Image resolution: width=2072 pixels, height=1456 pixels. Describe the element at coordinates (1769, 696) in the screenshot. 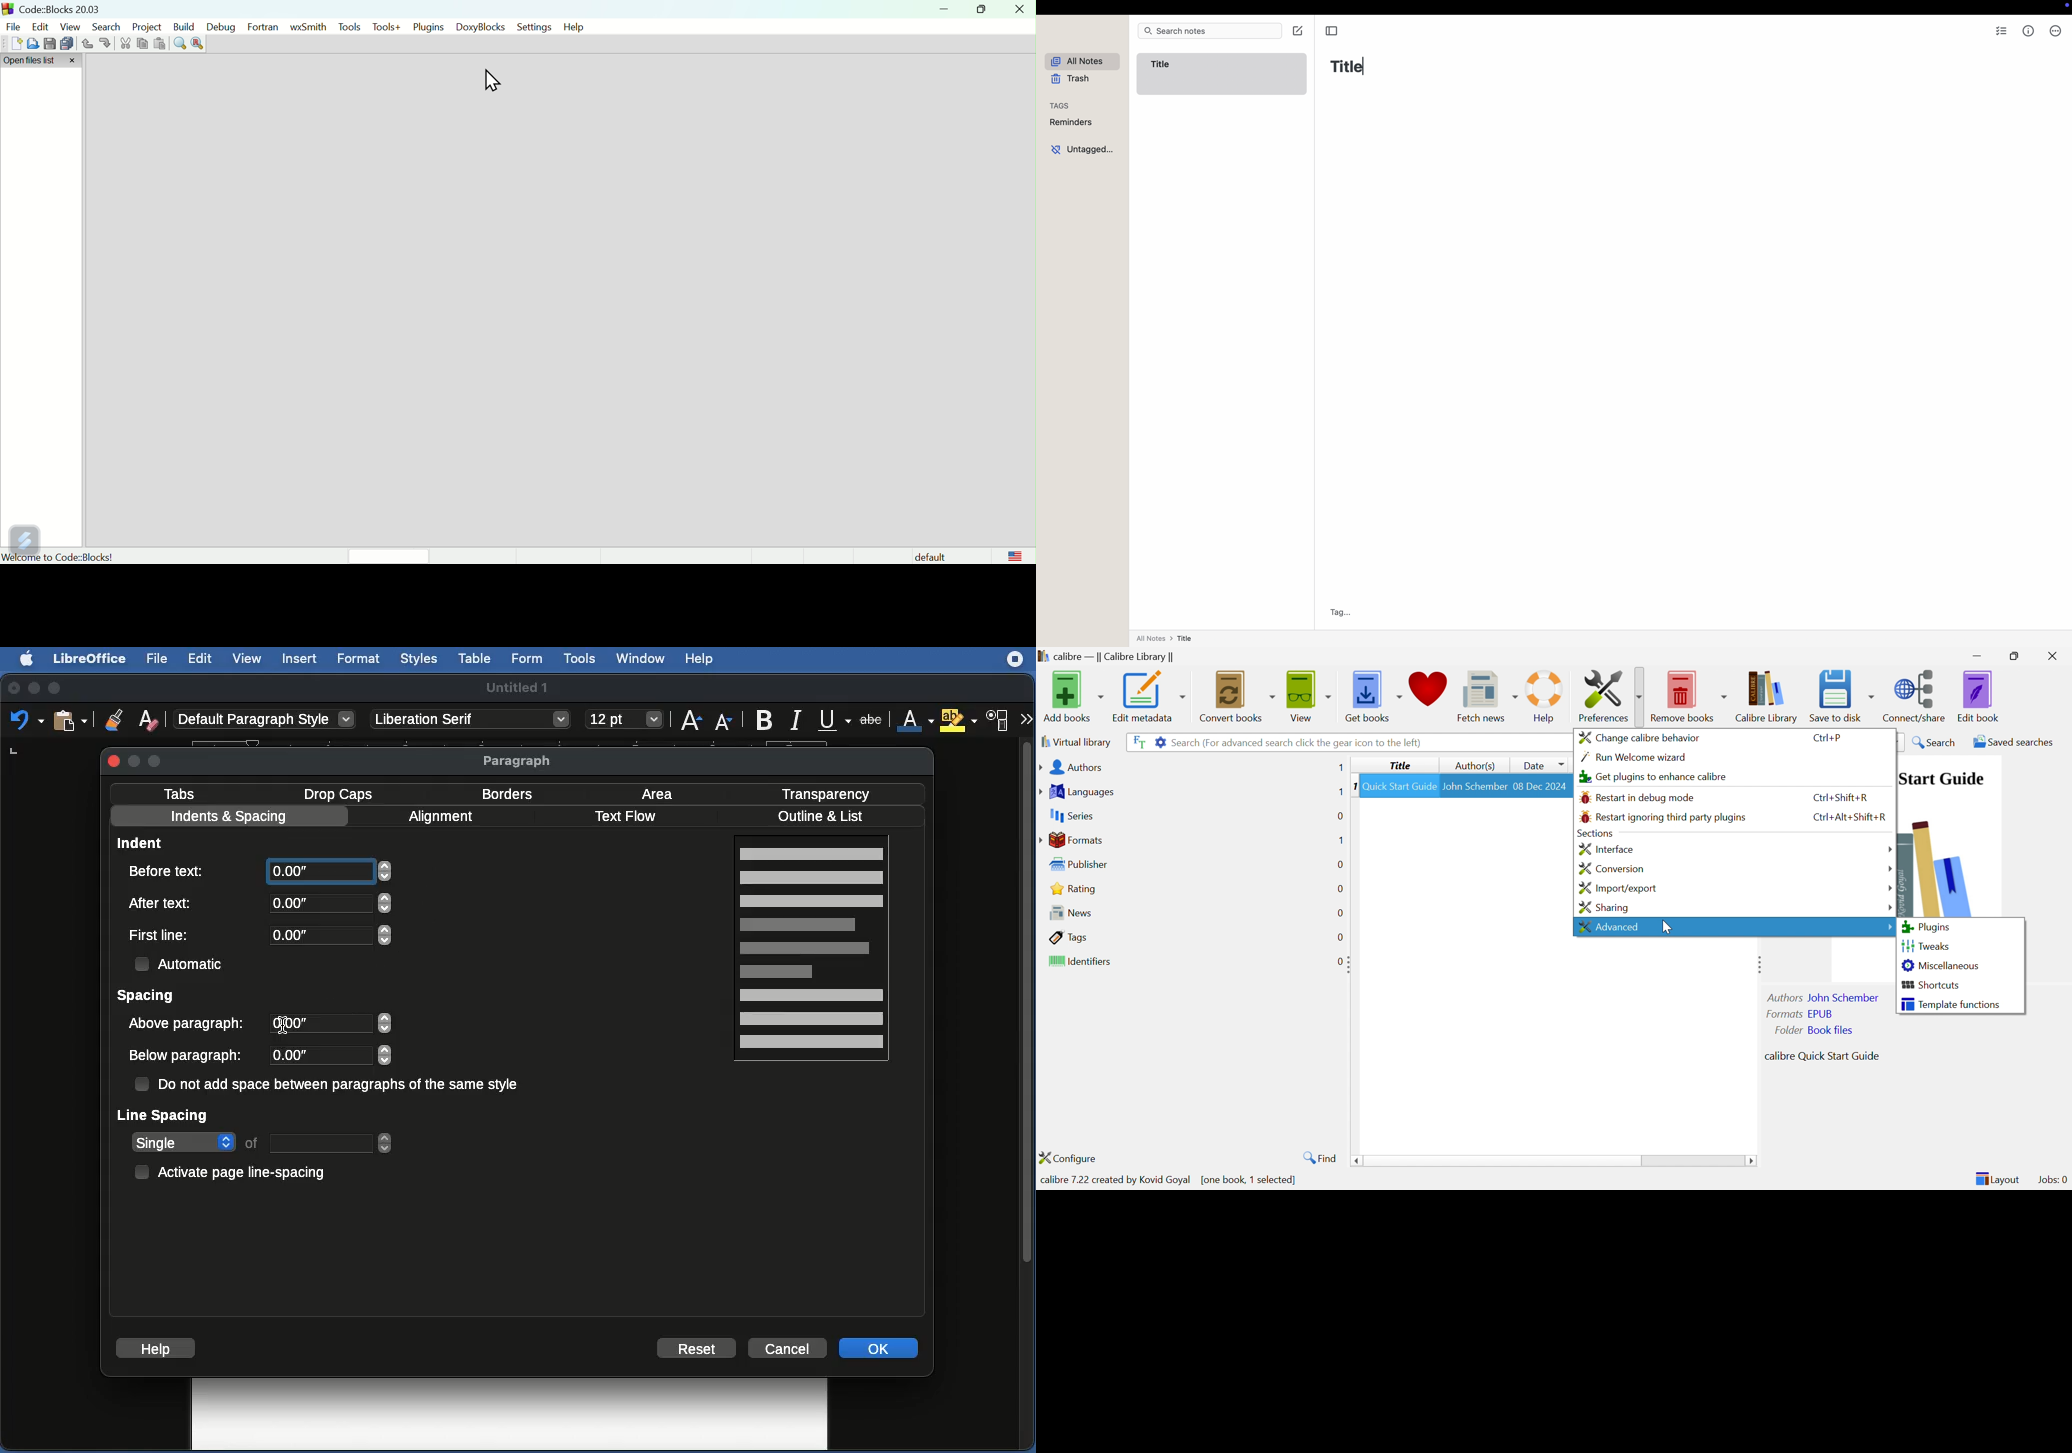

I see `Calibre Library` at that location.